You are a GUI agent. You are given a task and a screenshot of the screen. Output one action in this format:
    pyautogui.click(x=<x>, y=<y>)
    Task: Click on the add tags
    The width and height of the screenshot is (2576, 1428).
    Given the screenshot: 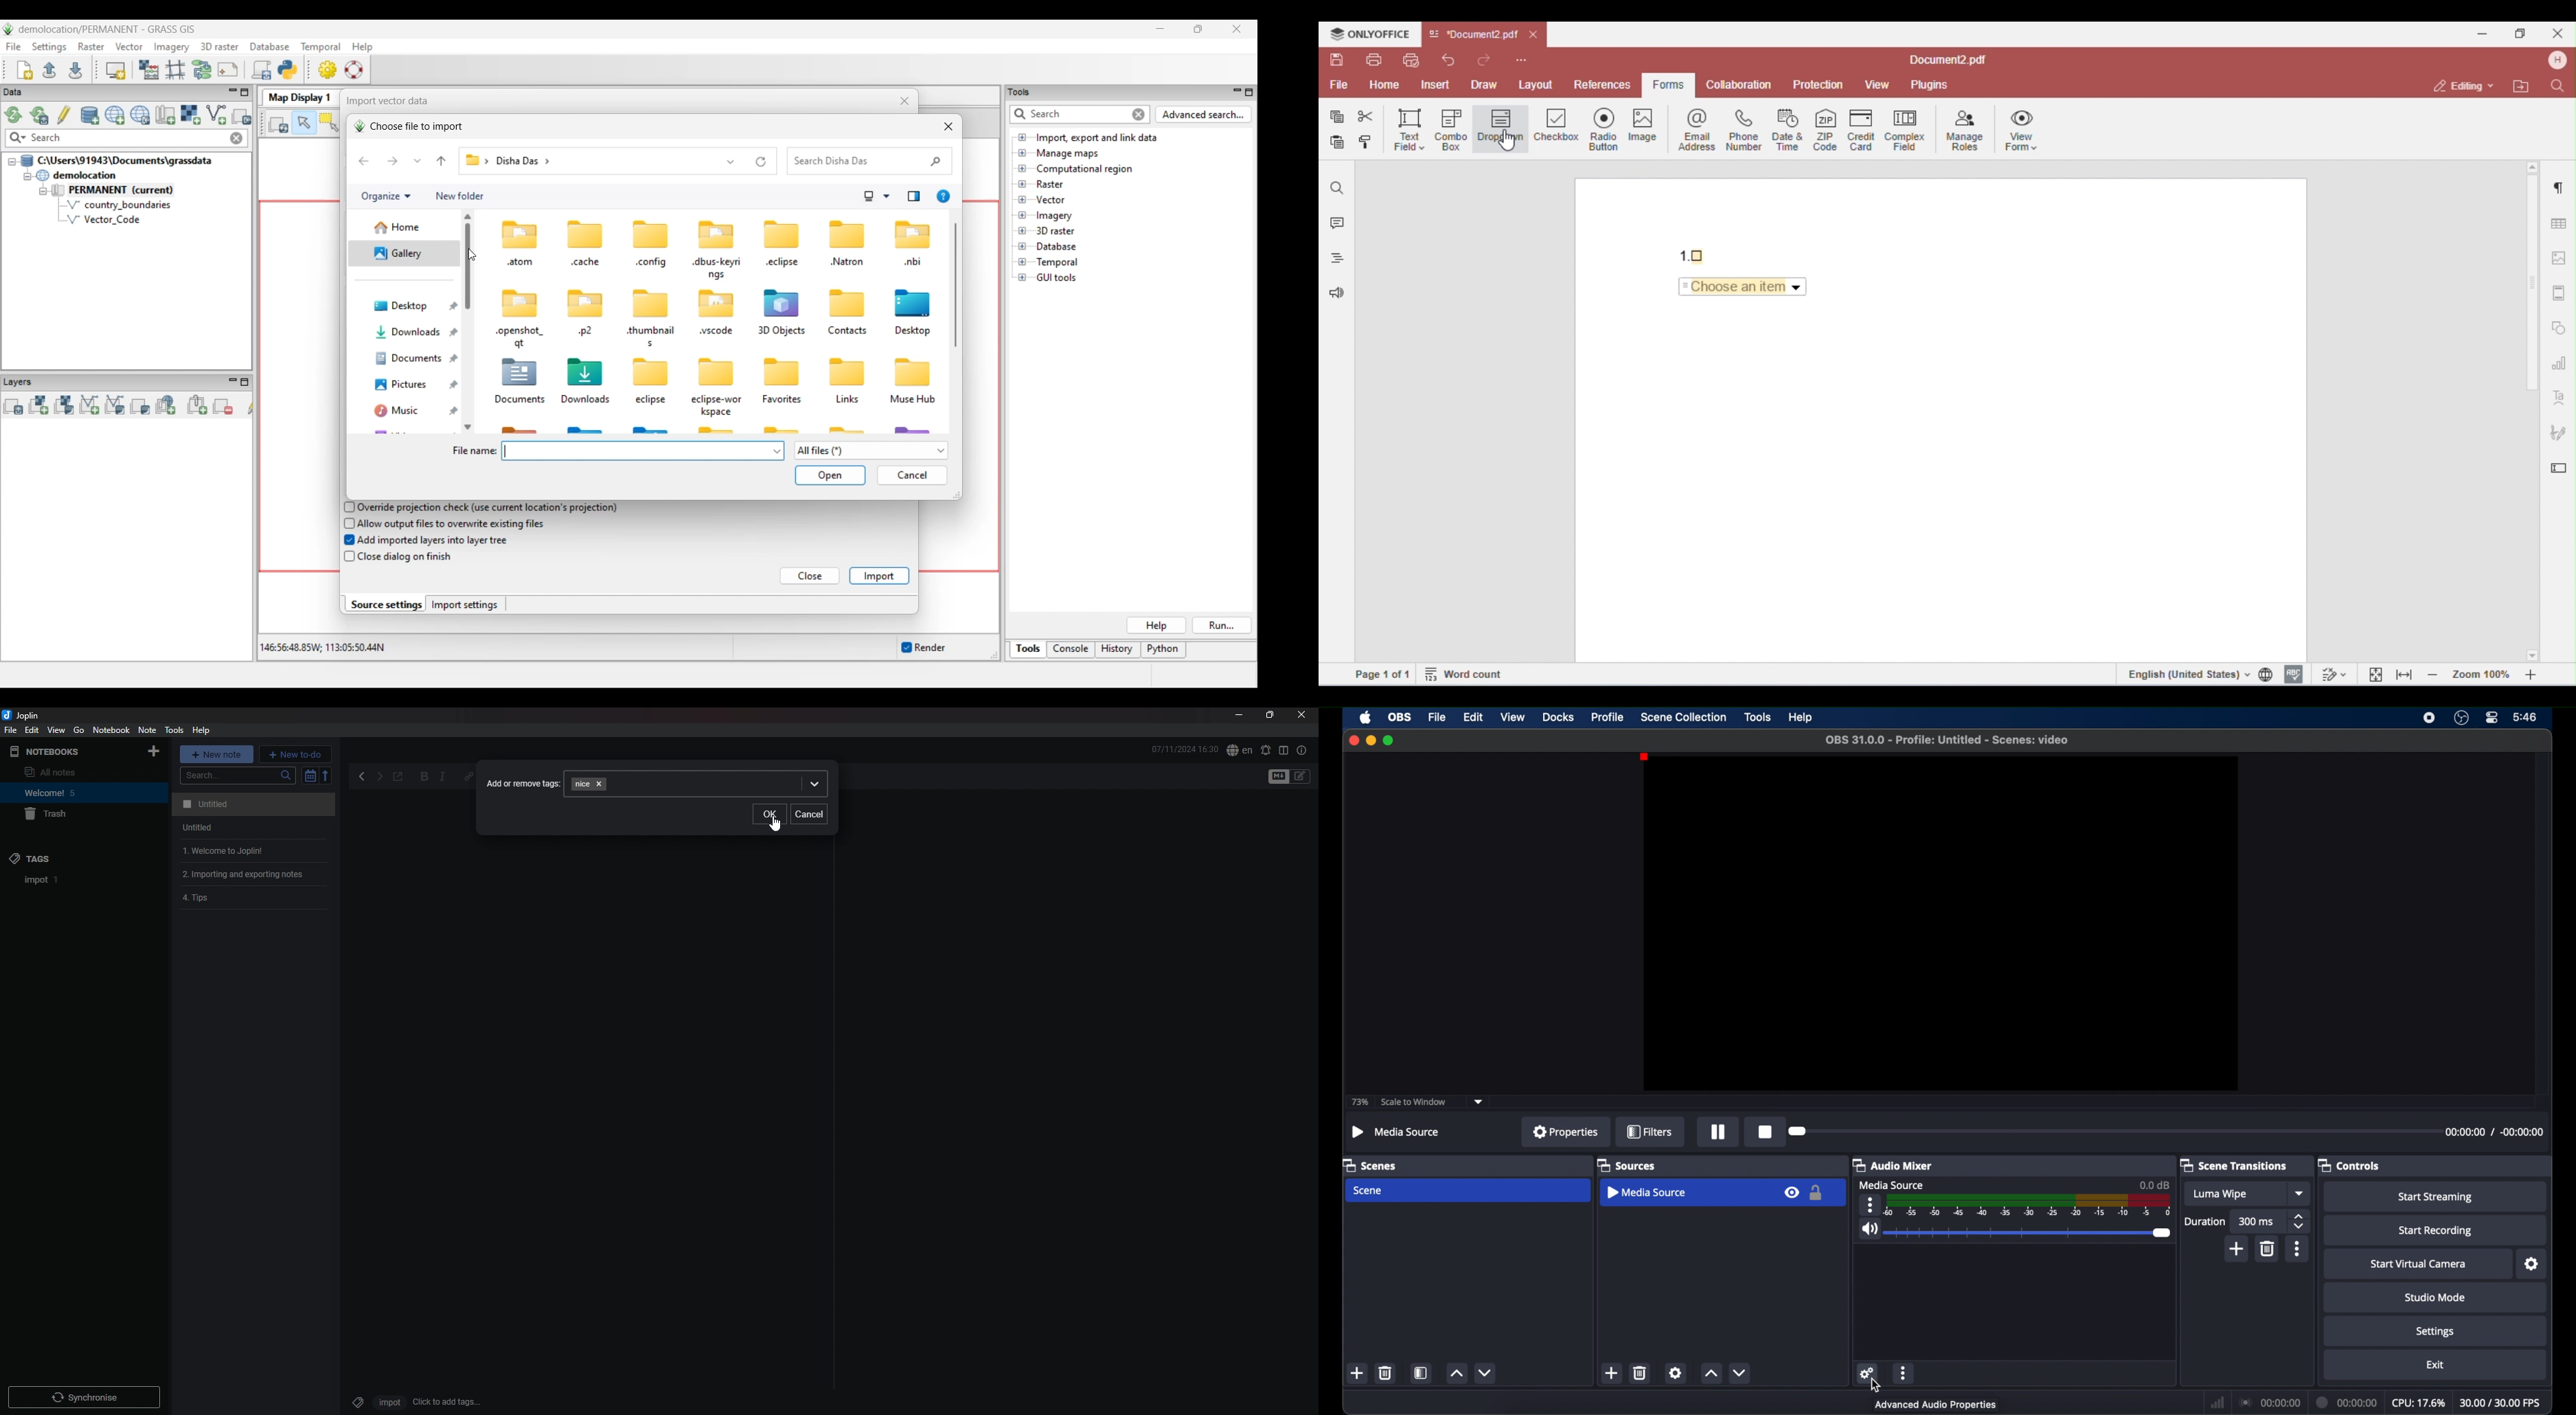 What is the action you would take?
    pyautogui.click(x=447, y=1402)
    